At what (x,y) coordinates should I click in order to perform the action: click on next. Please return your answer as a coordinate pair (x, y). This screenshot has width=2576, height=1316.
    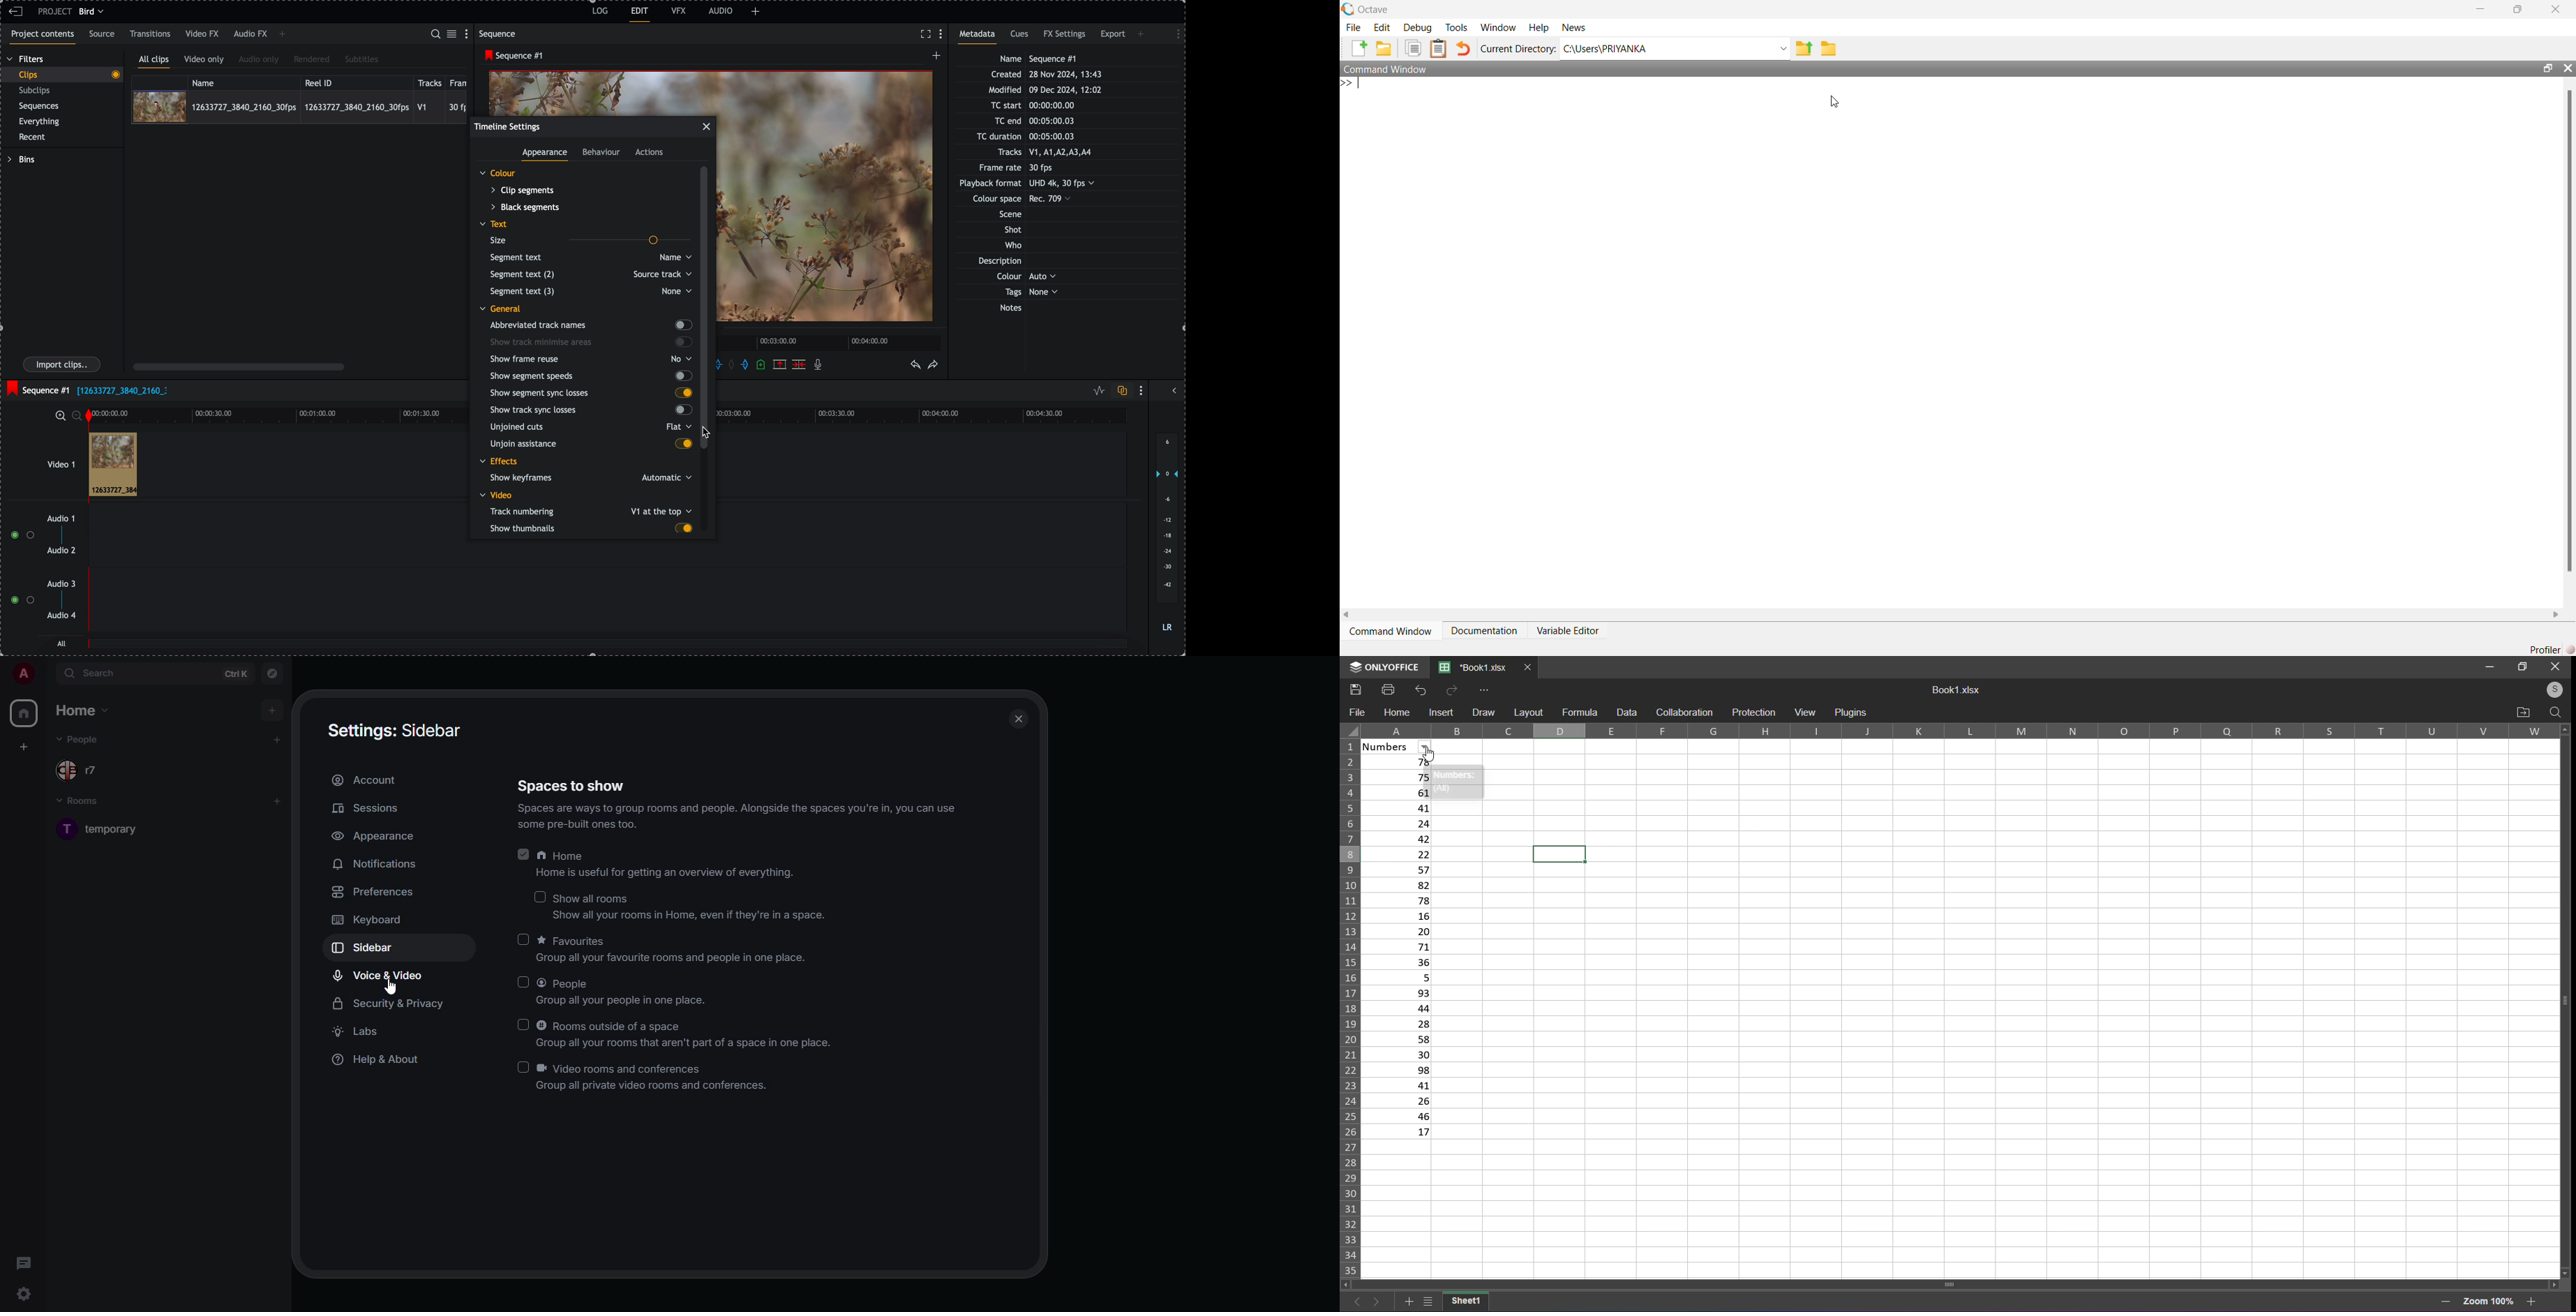
    Looking at the image, I should click on (1377, 1300).